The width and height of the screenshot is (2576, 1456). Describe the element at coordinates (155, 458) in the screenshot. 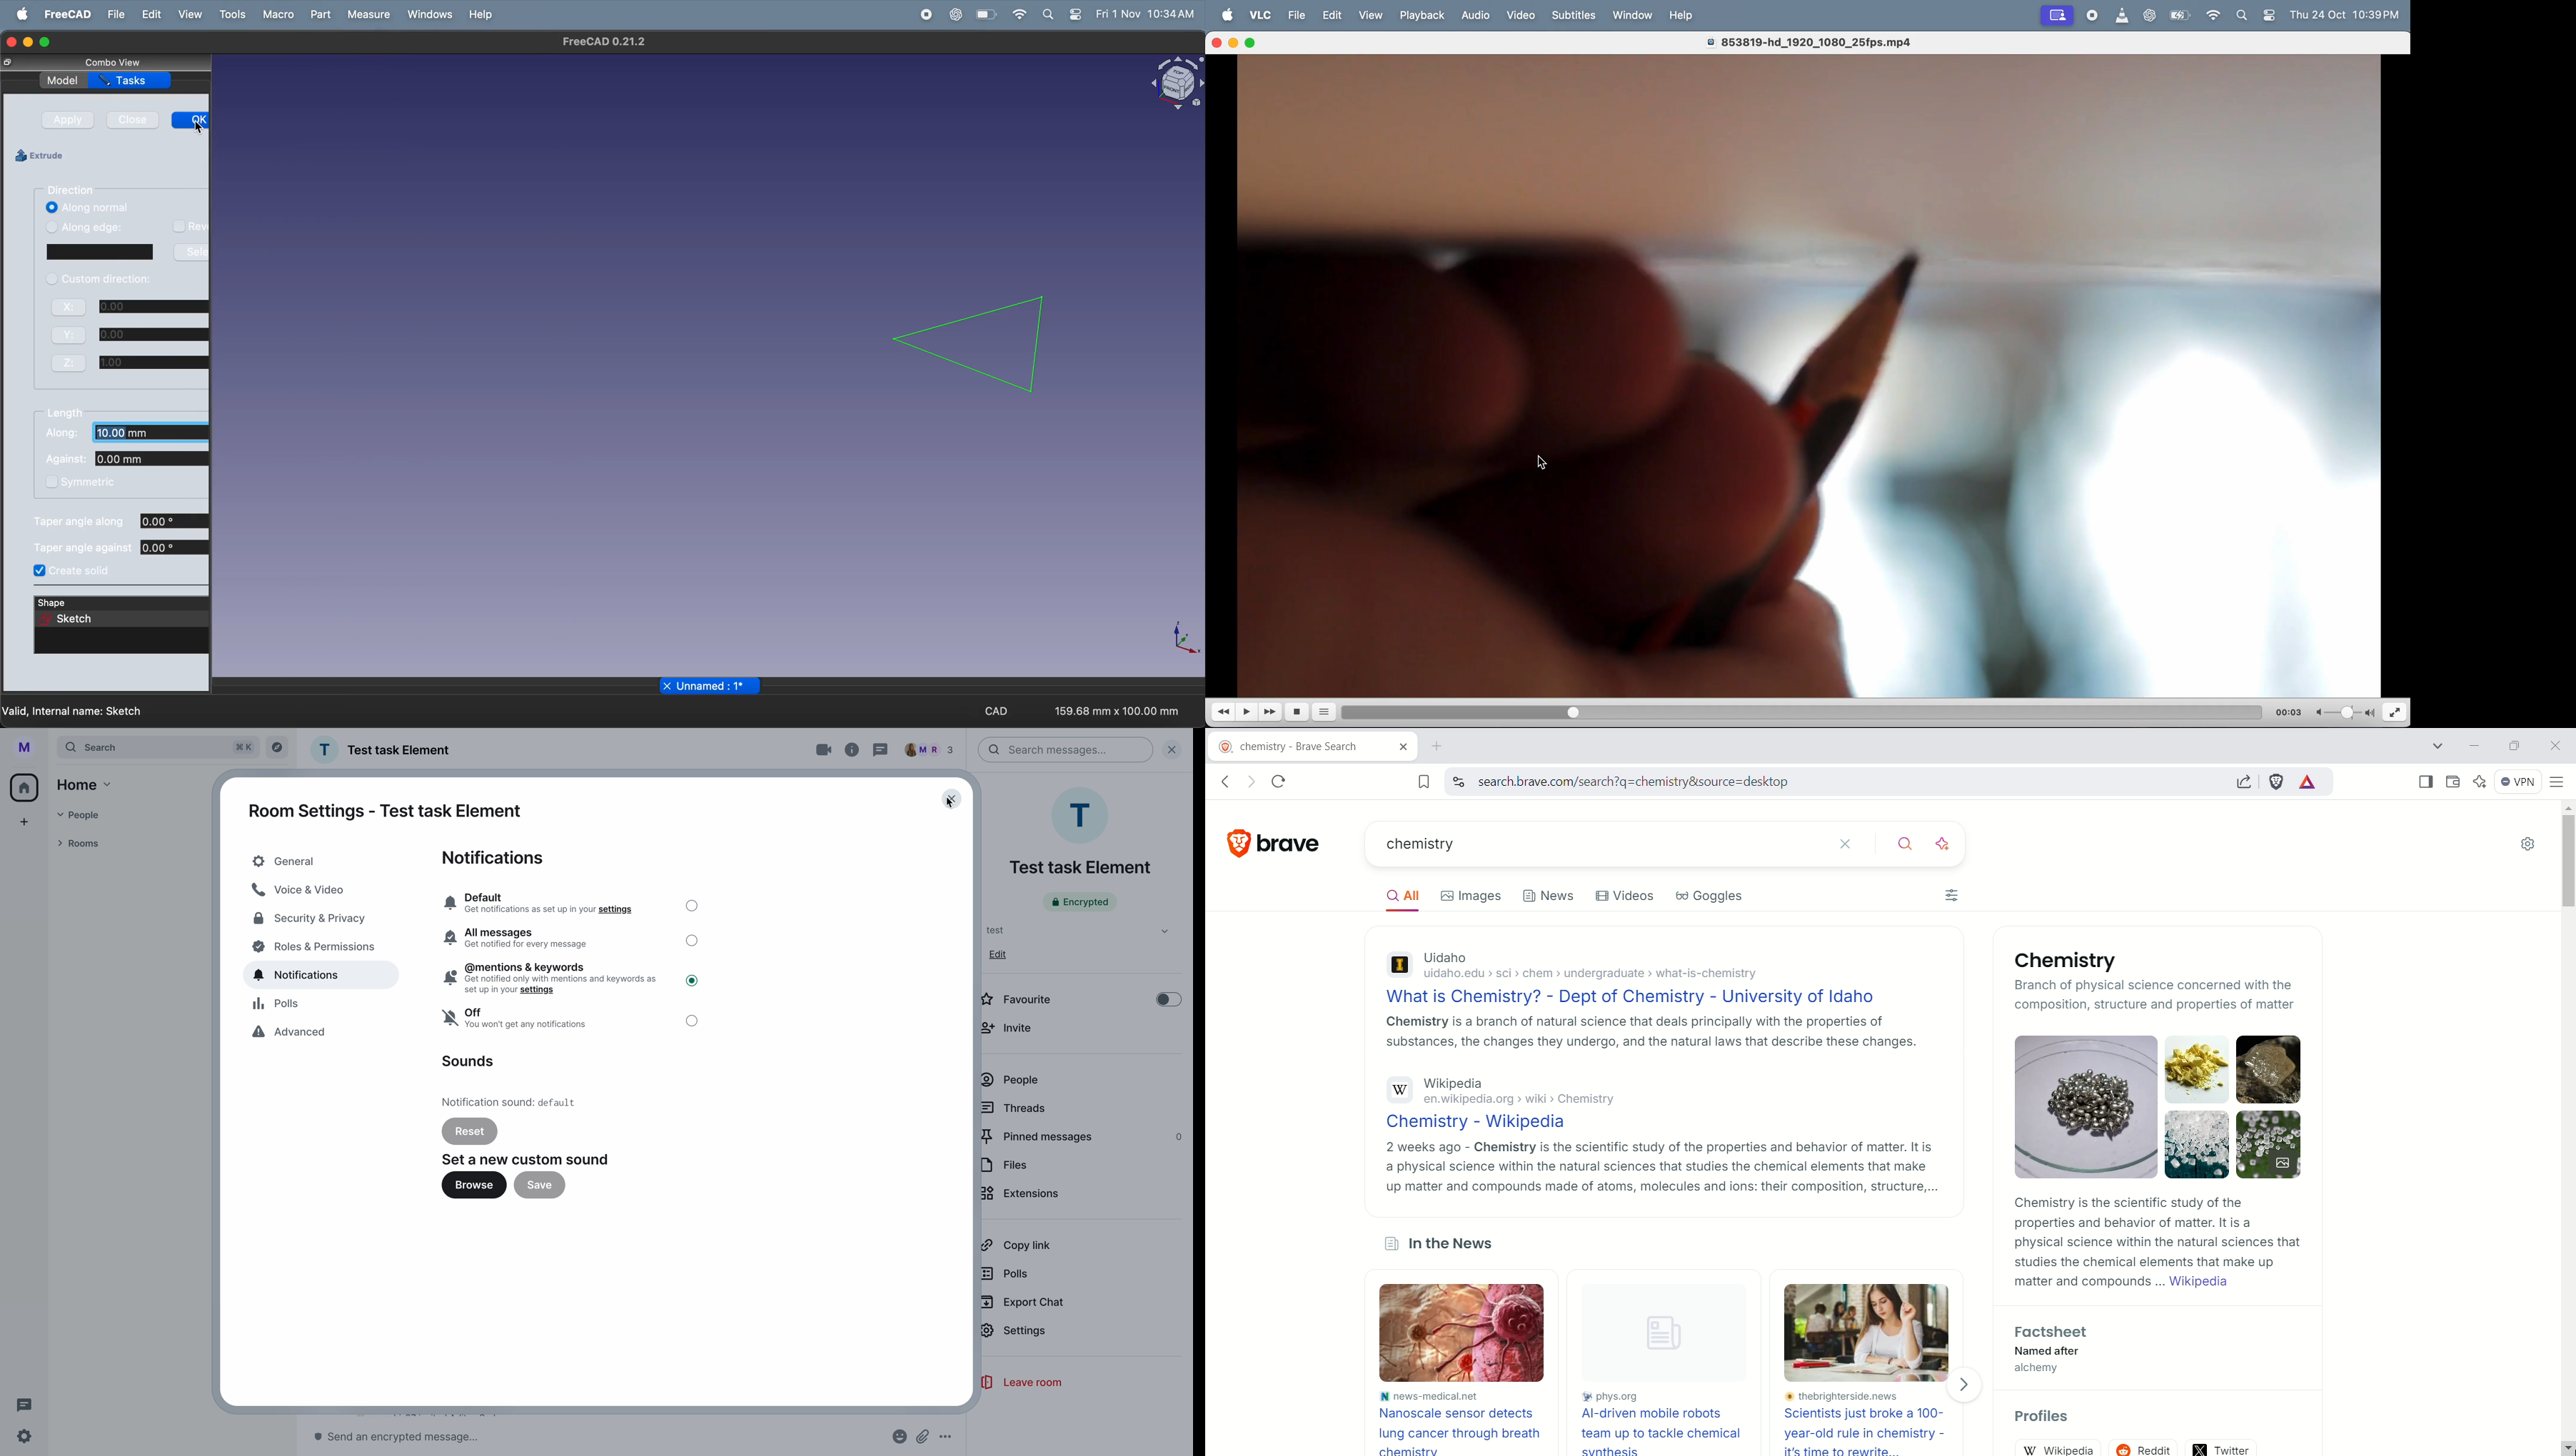

I see `against coordinate` at that location.